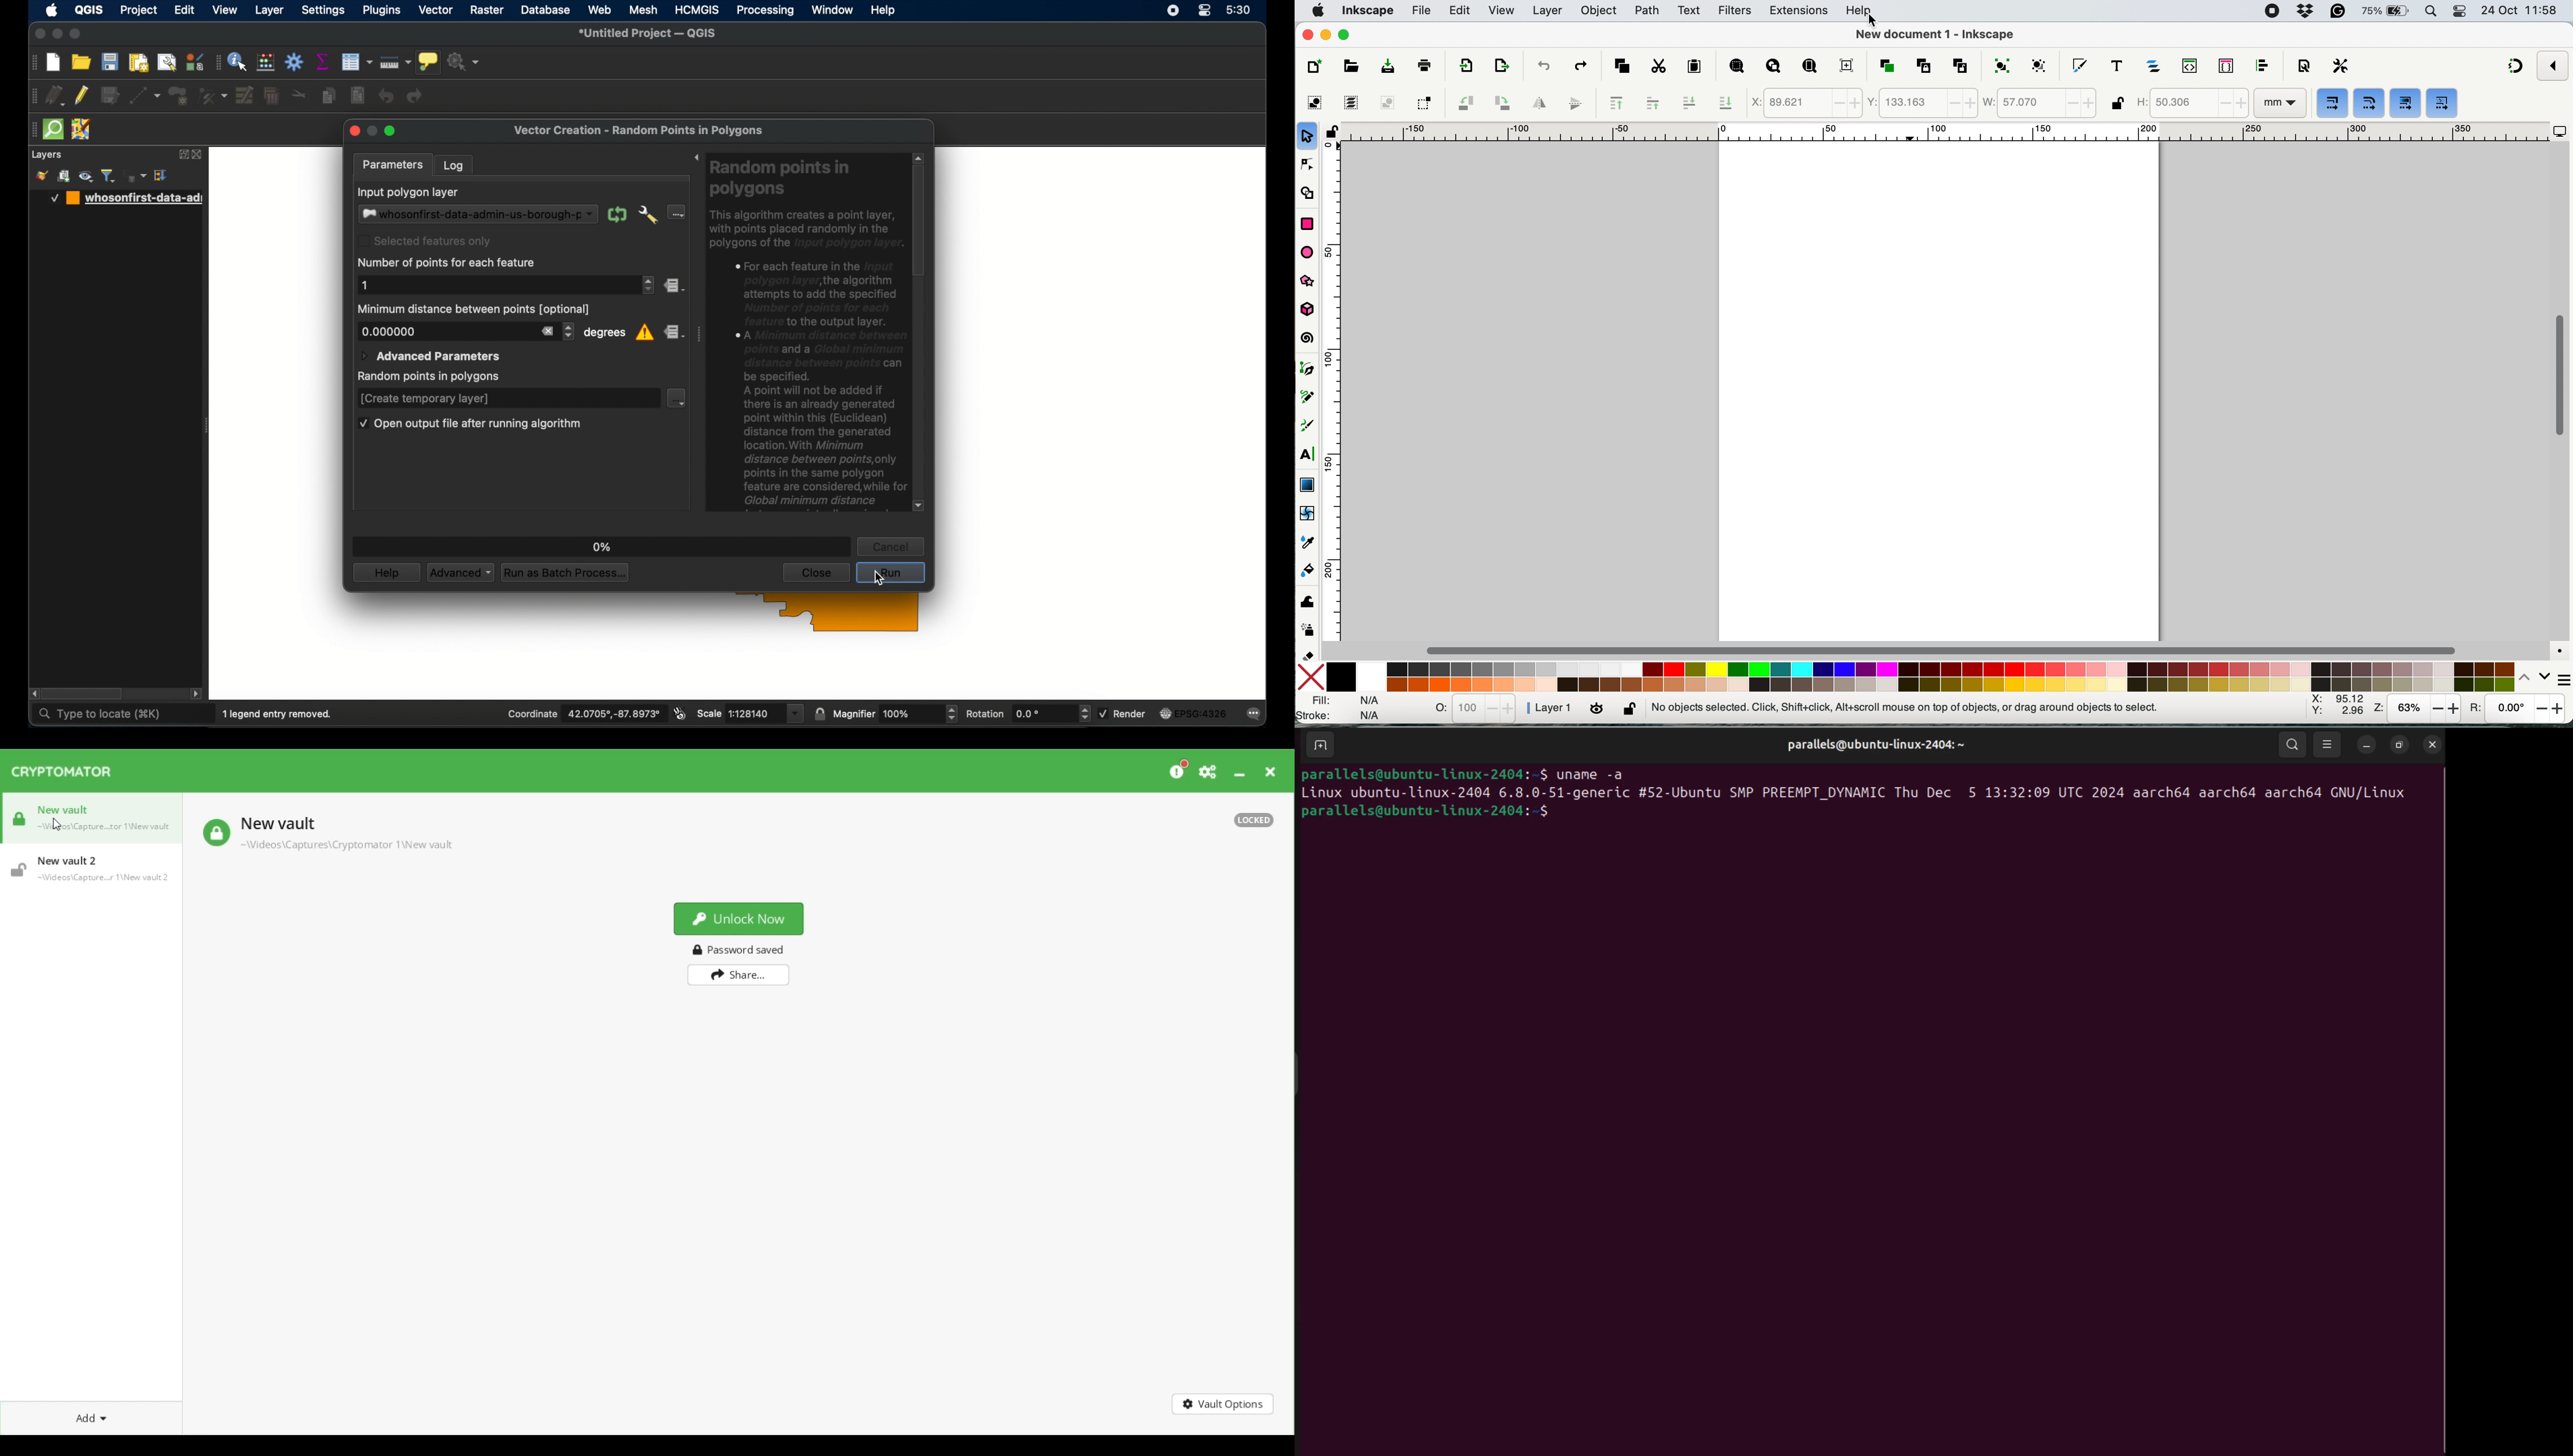  What do you see at coordinates (1306, 397) in the screenshot?
I see `pencil tool` at bounding box center [1306, 397].